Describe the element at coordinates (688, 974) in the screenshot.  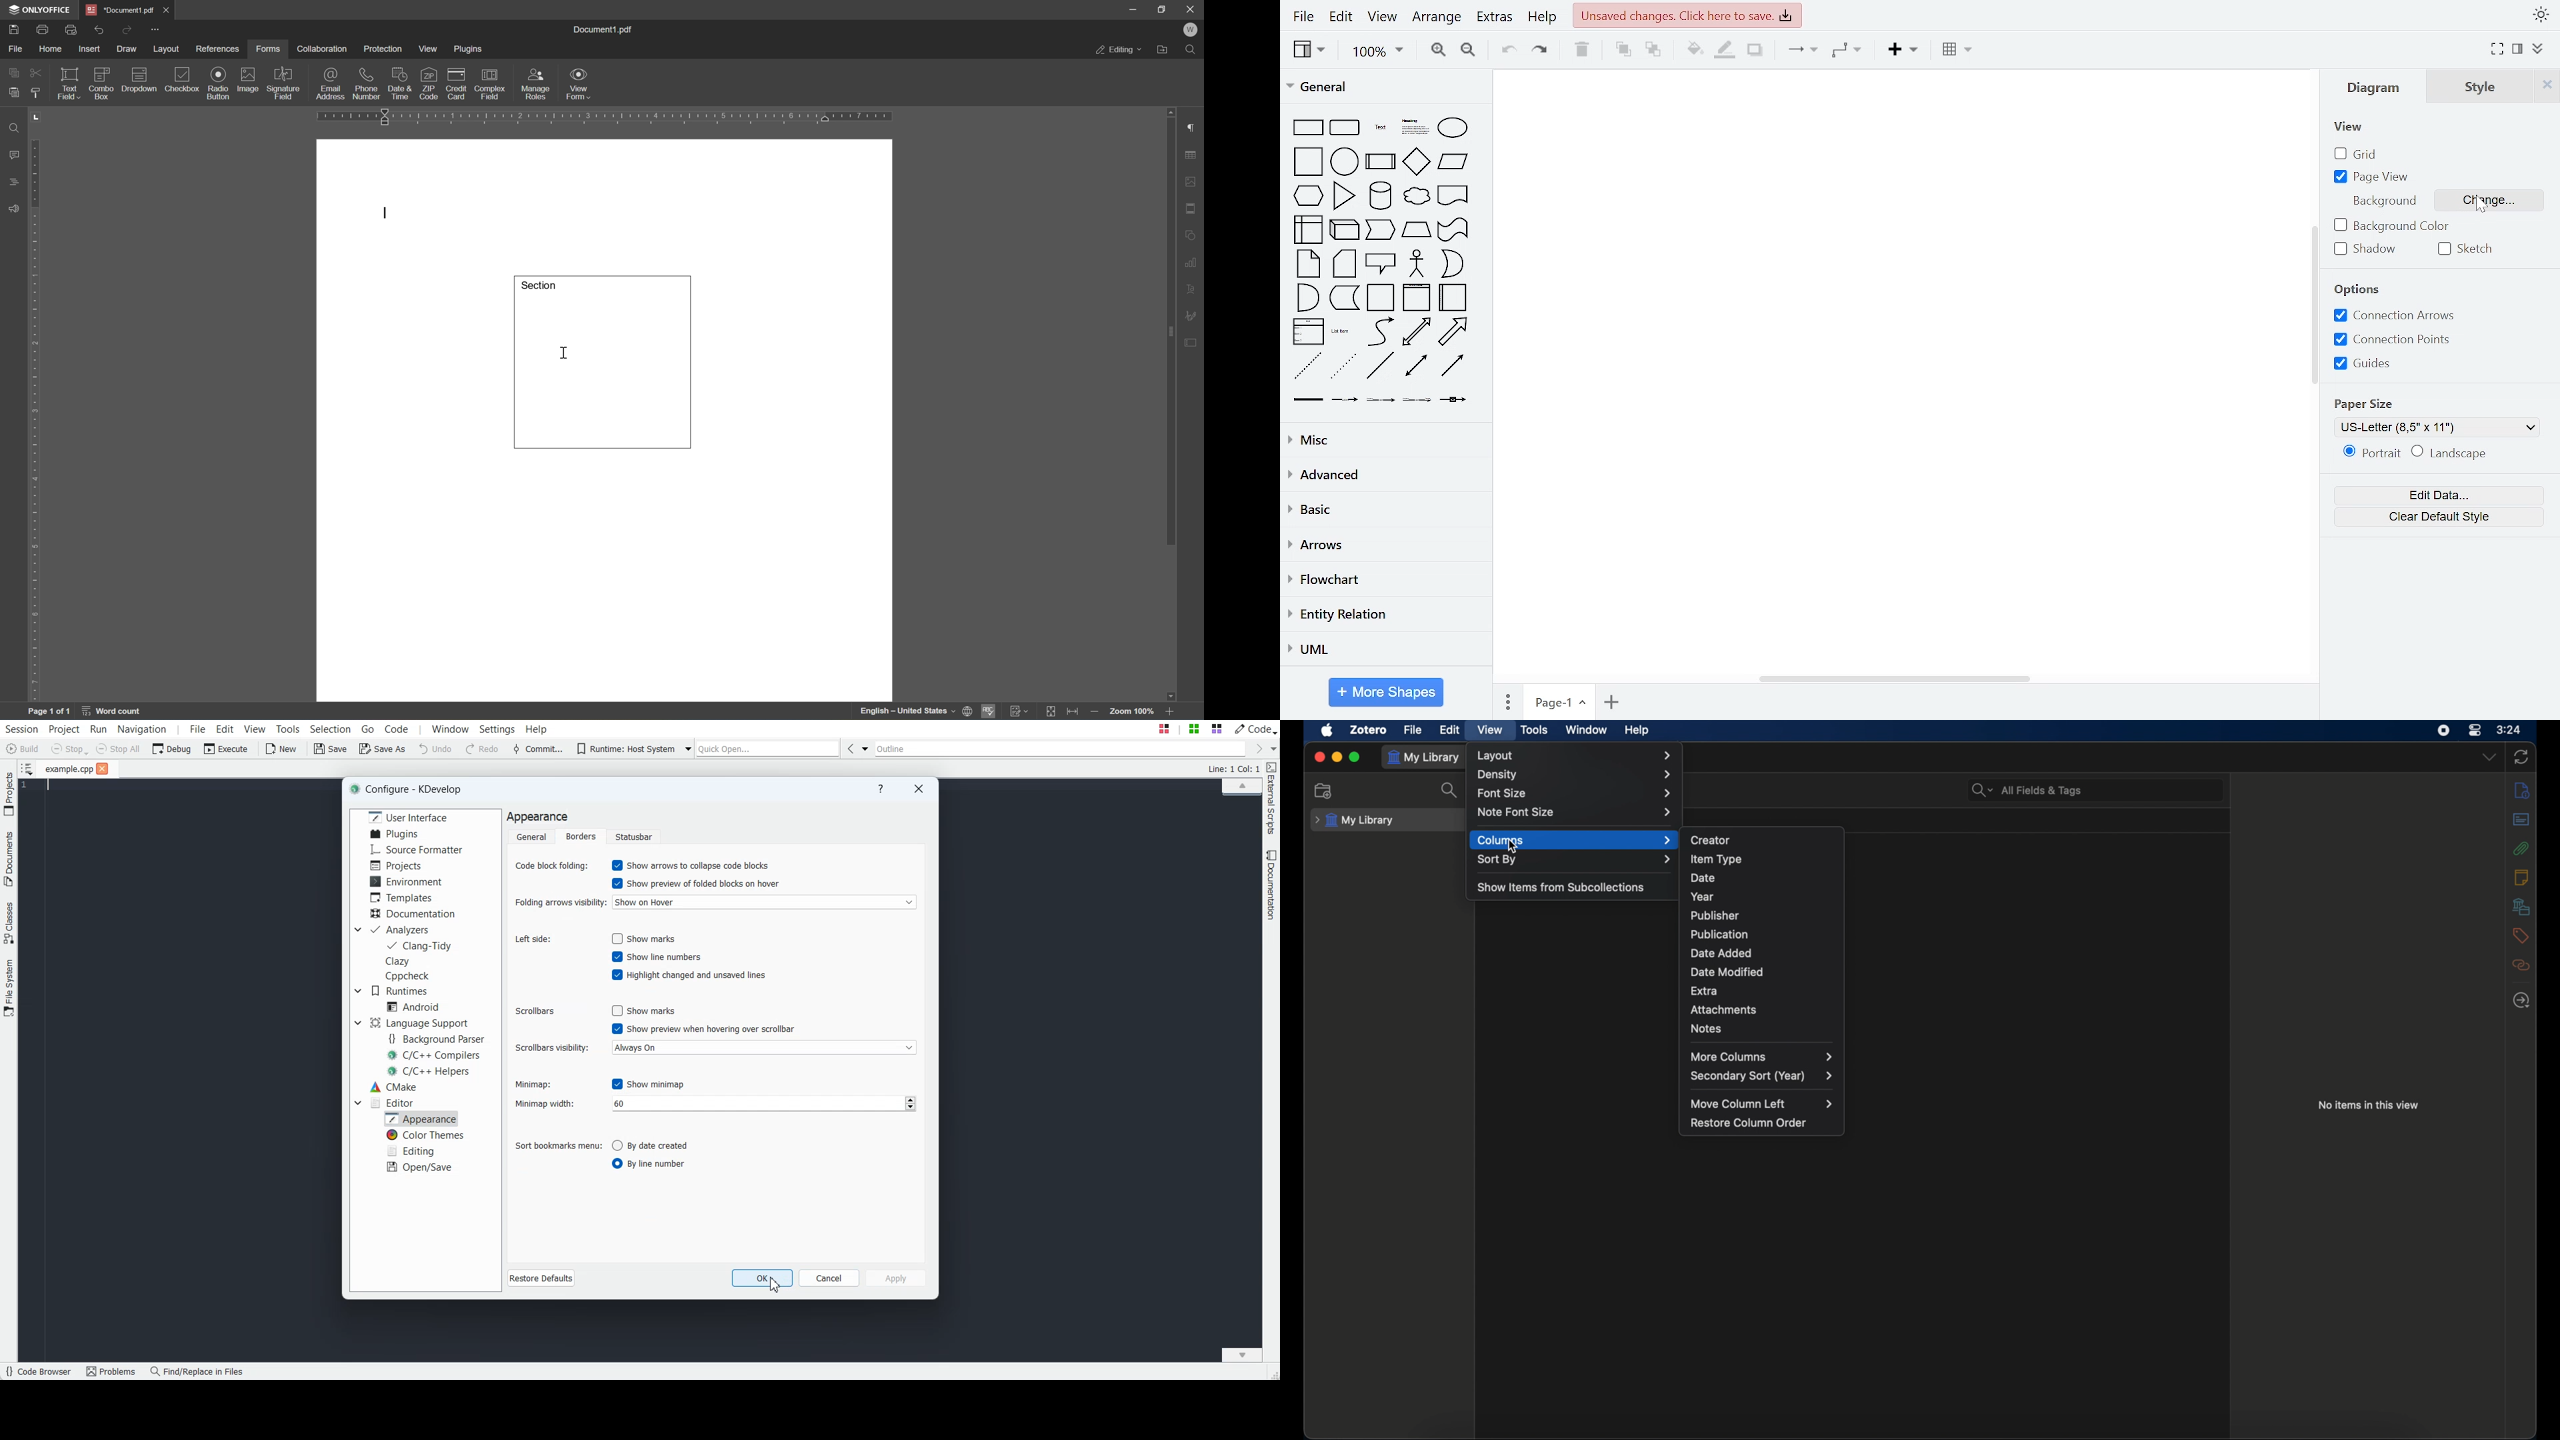
I see `Enable highlight changed and unsaved lines` at that location.